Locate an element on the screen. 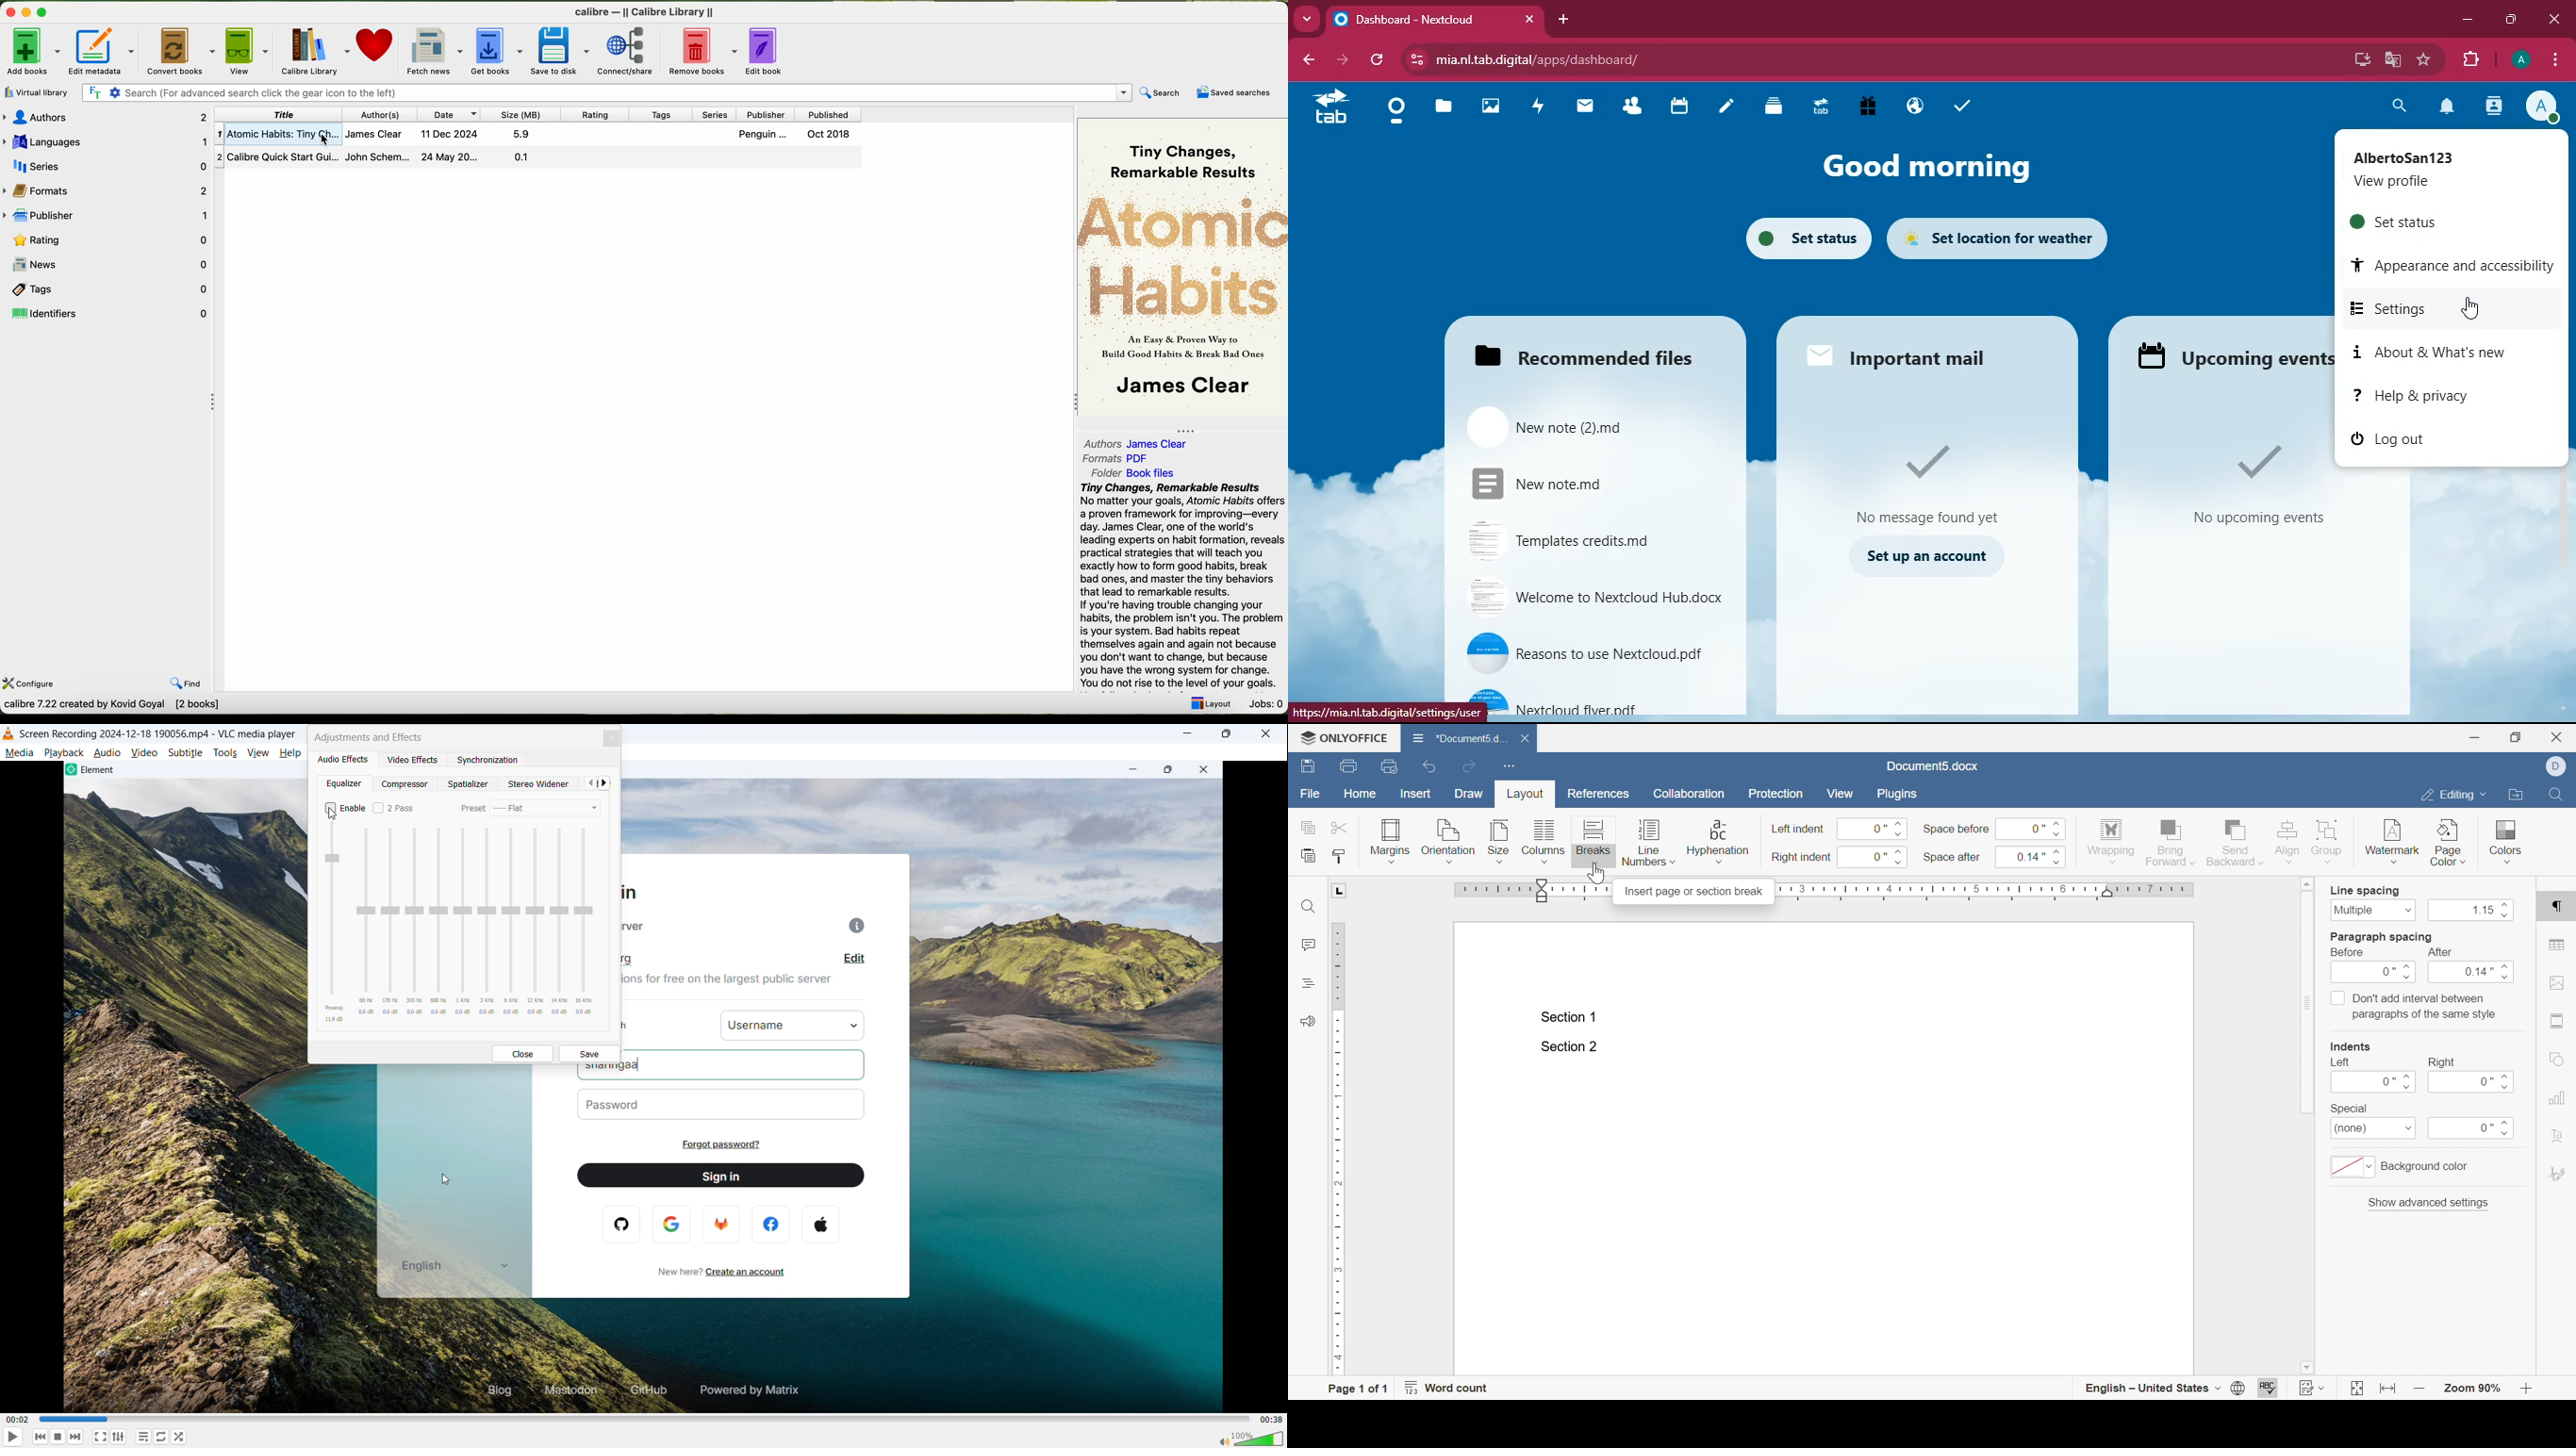  Adjust 6 kilohertz  is located at coordinates (512, 922).